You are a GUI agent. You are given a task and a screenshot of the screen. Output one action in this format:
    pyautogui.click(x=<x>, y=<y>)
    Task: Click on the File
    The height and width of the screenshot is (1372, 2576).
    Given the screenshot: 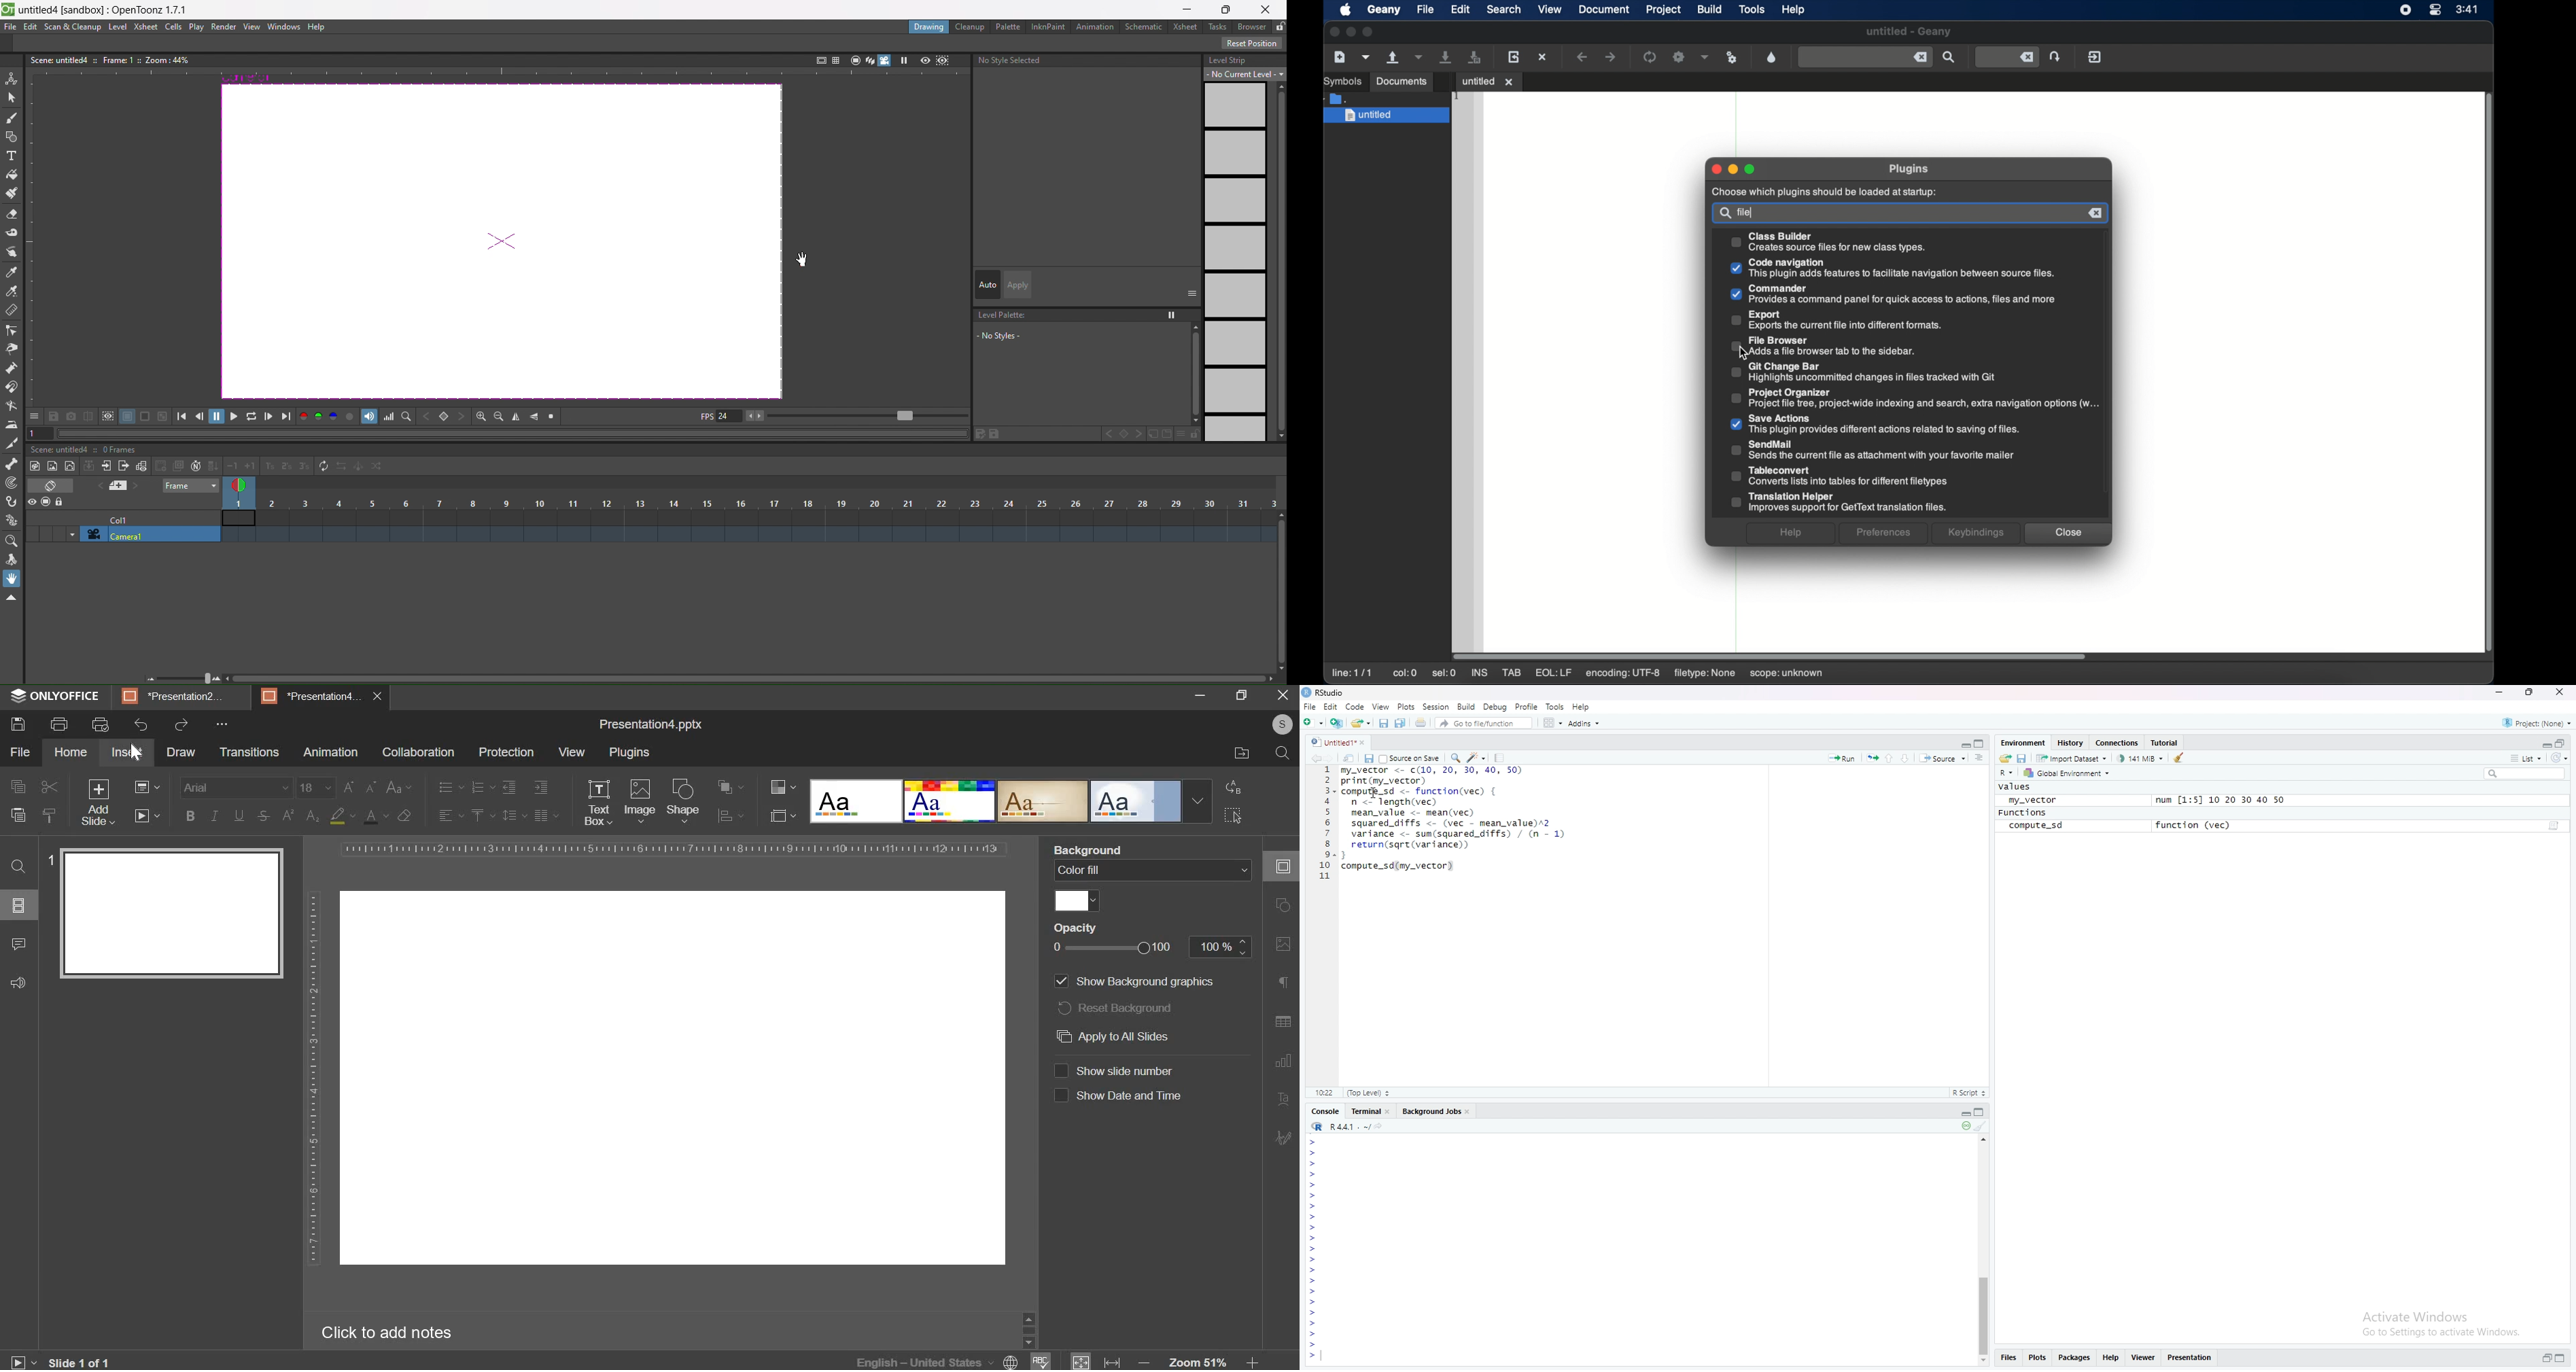 What is the action you would take?
    pyautogui.click(x=1310, y=706)
    